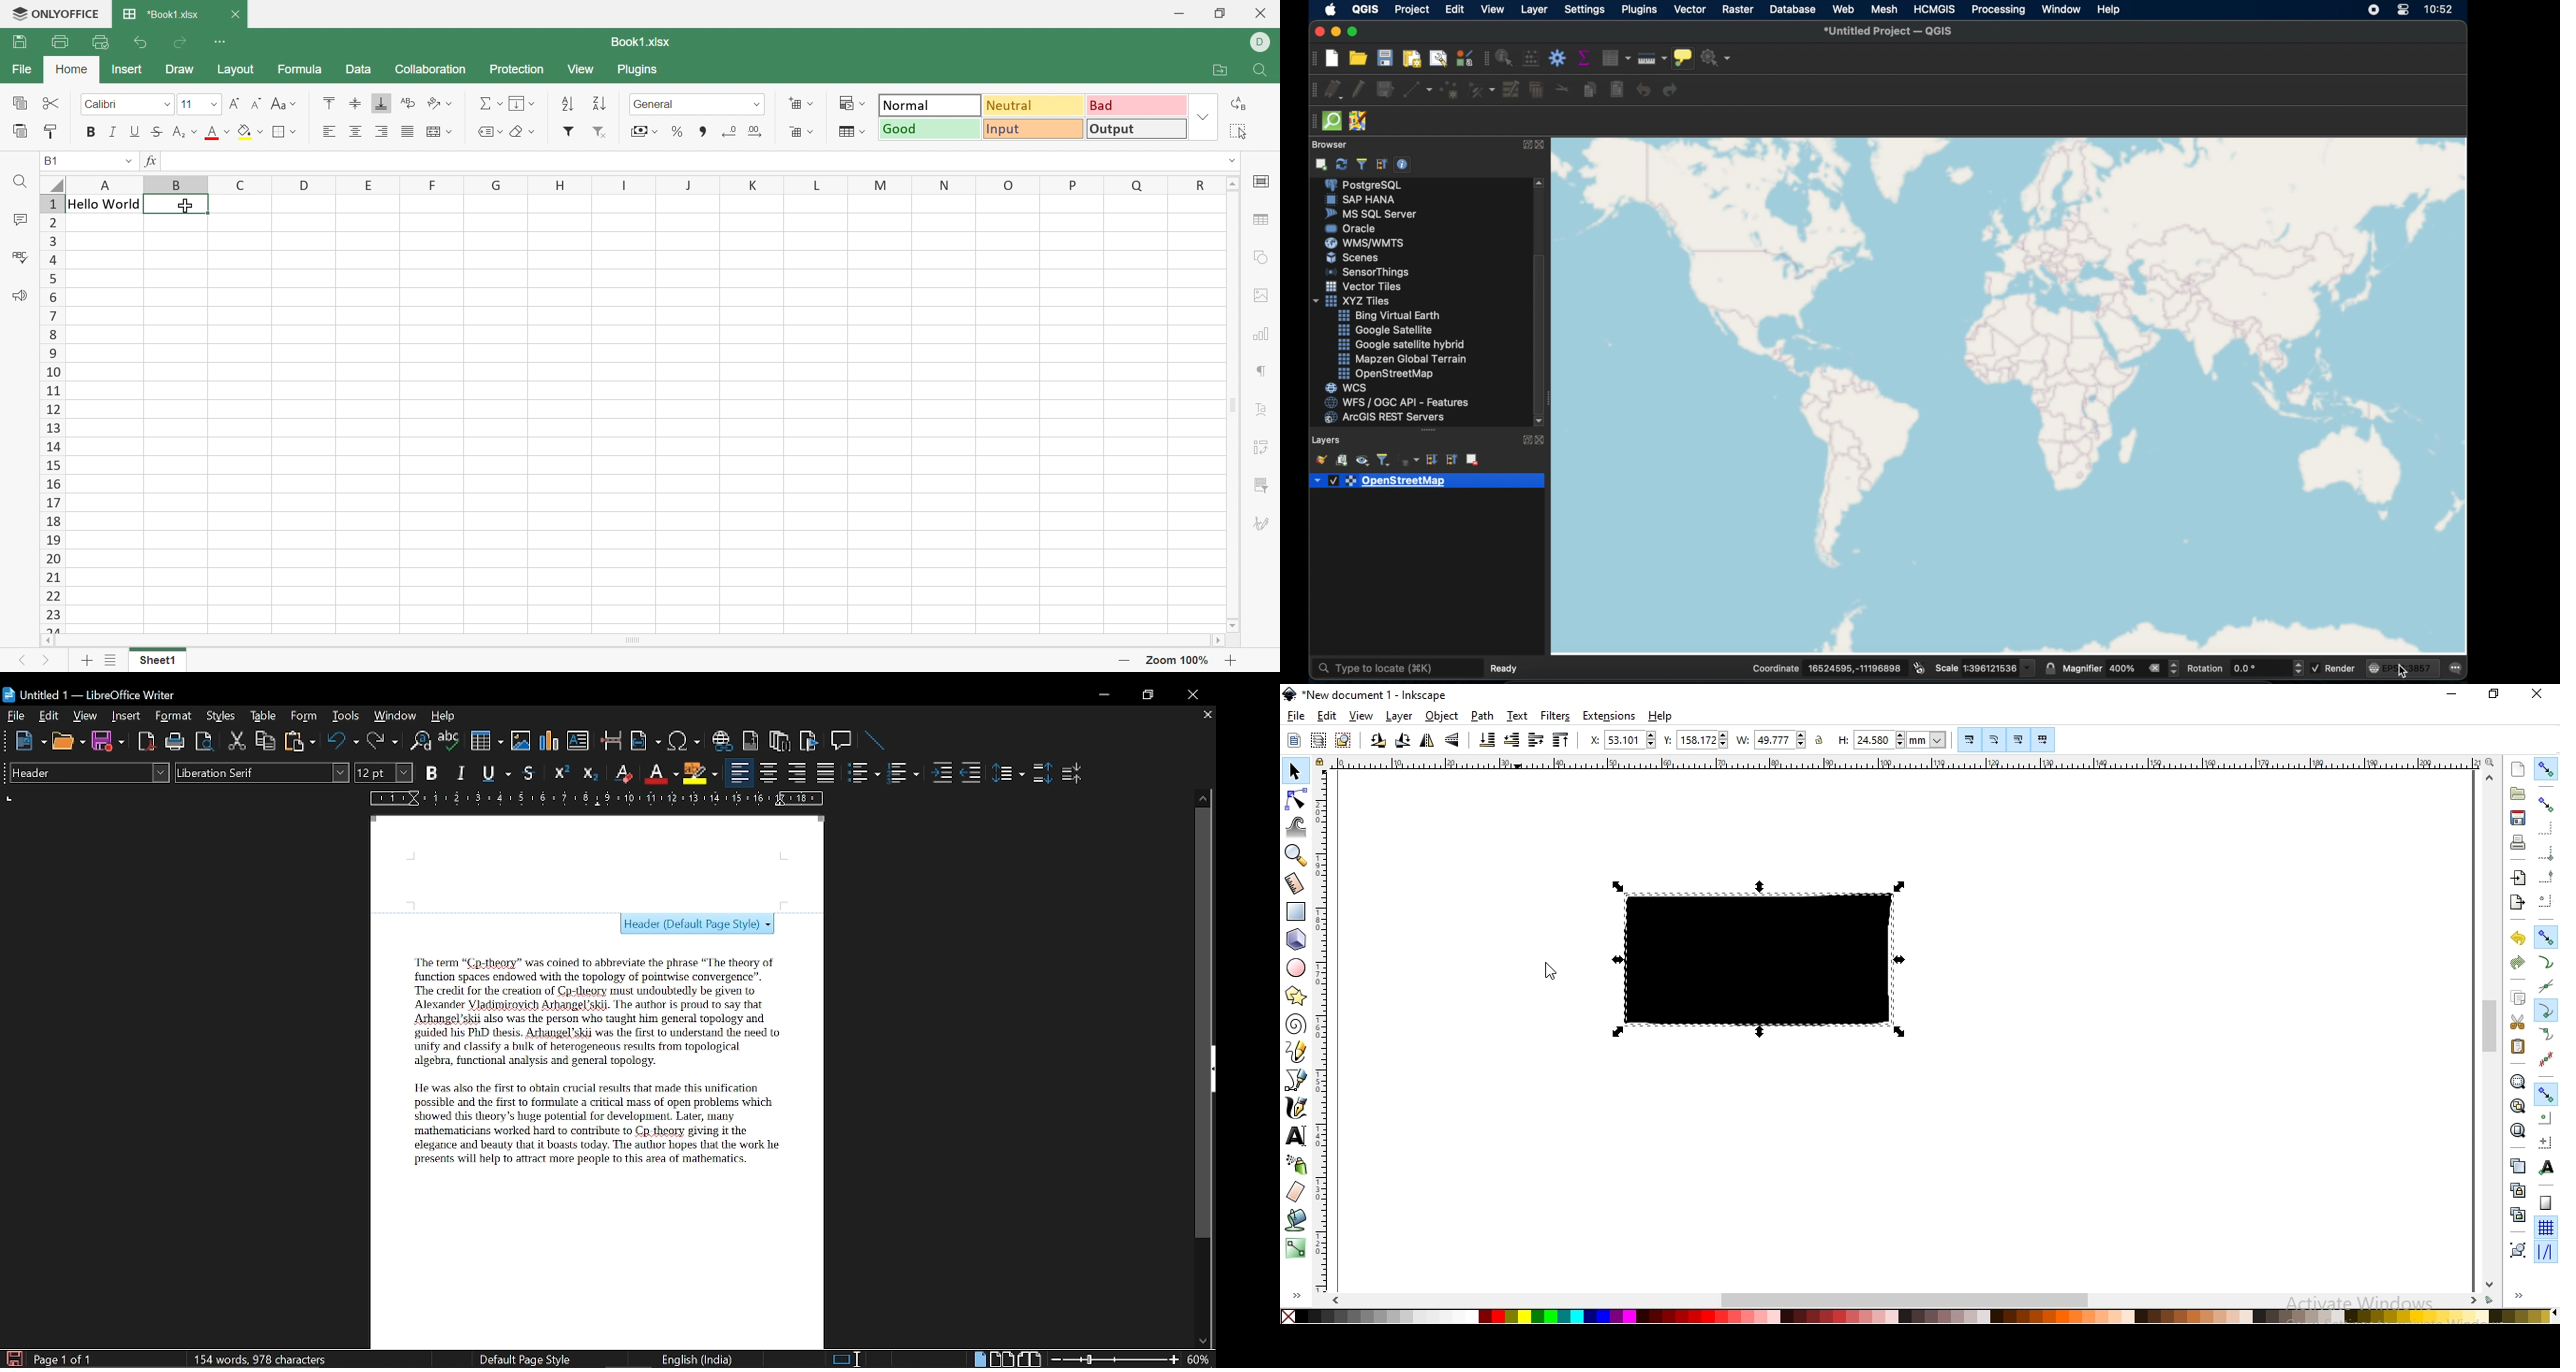 The width and height of the screenshot is (2576, 1372). What do you see at coordinates (86, 772) in the screenshot?
I see `Paragraph style` at bounding box center [86, 772].